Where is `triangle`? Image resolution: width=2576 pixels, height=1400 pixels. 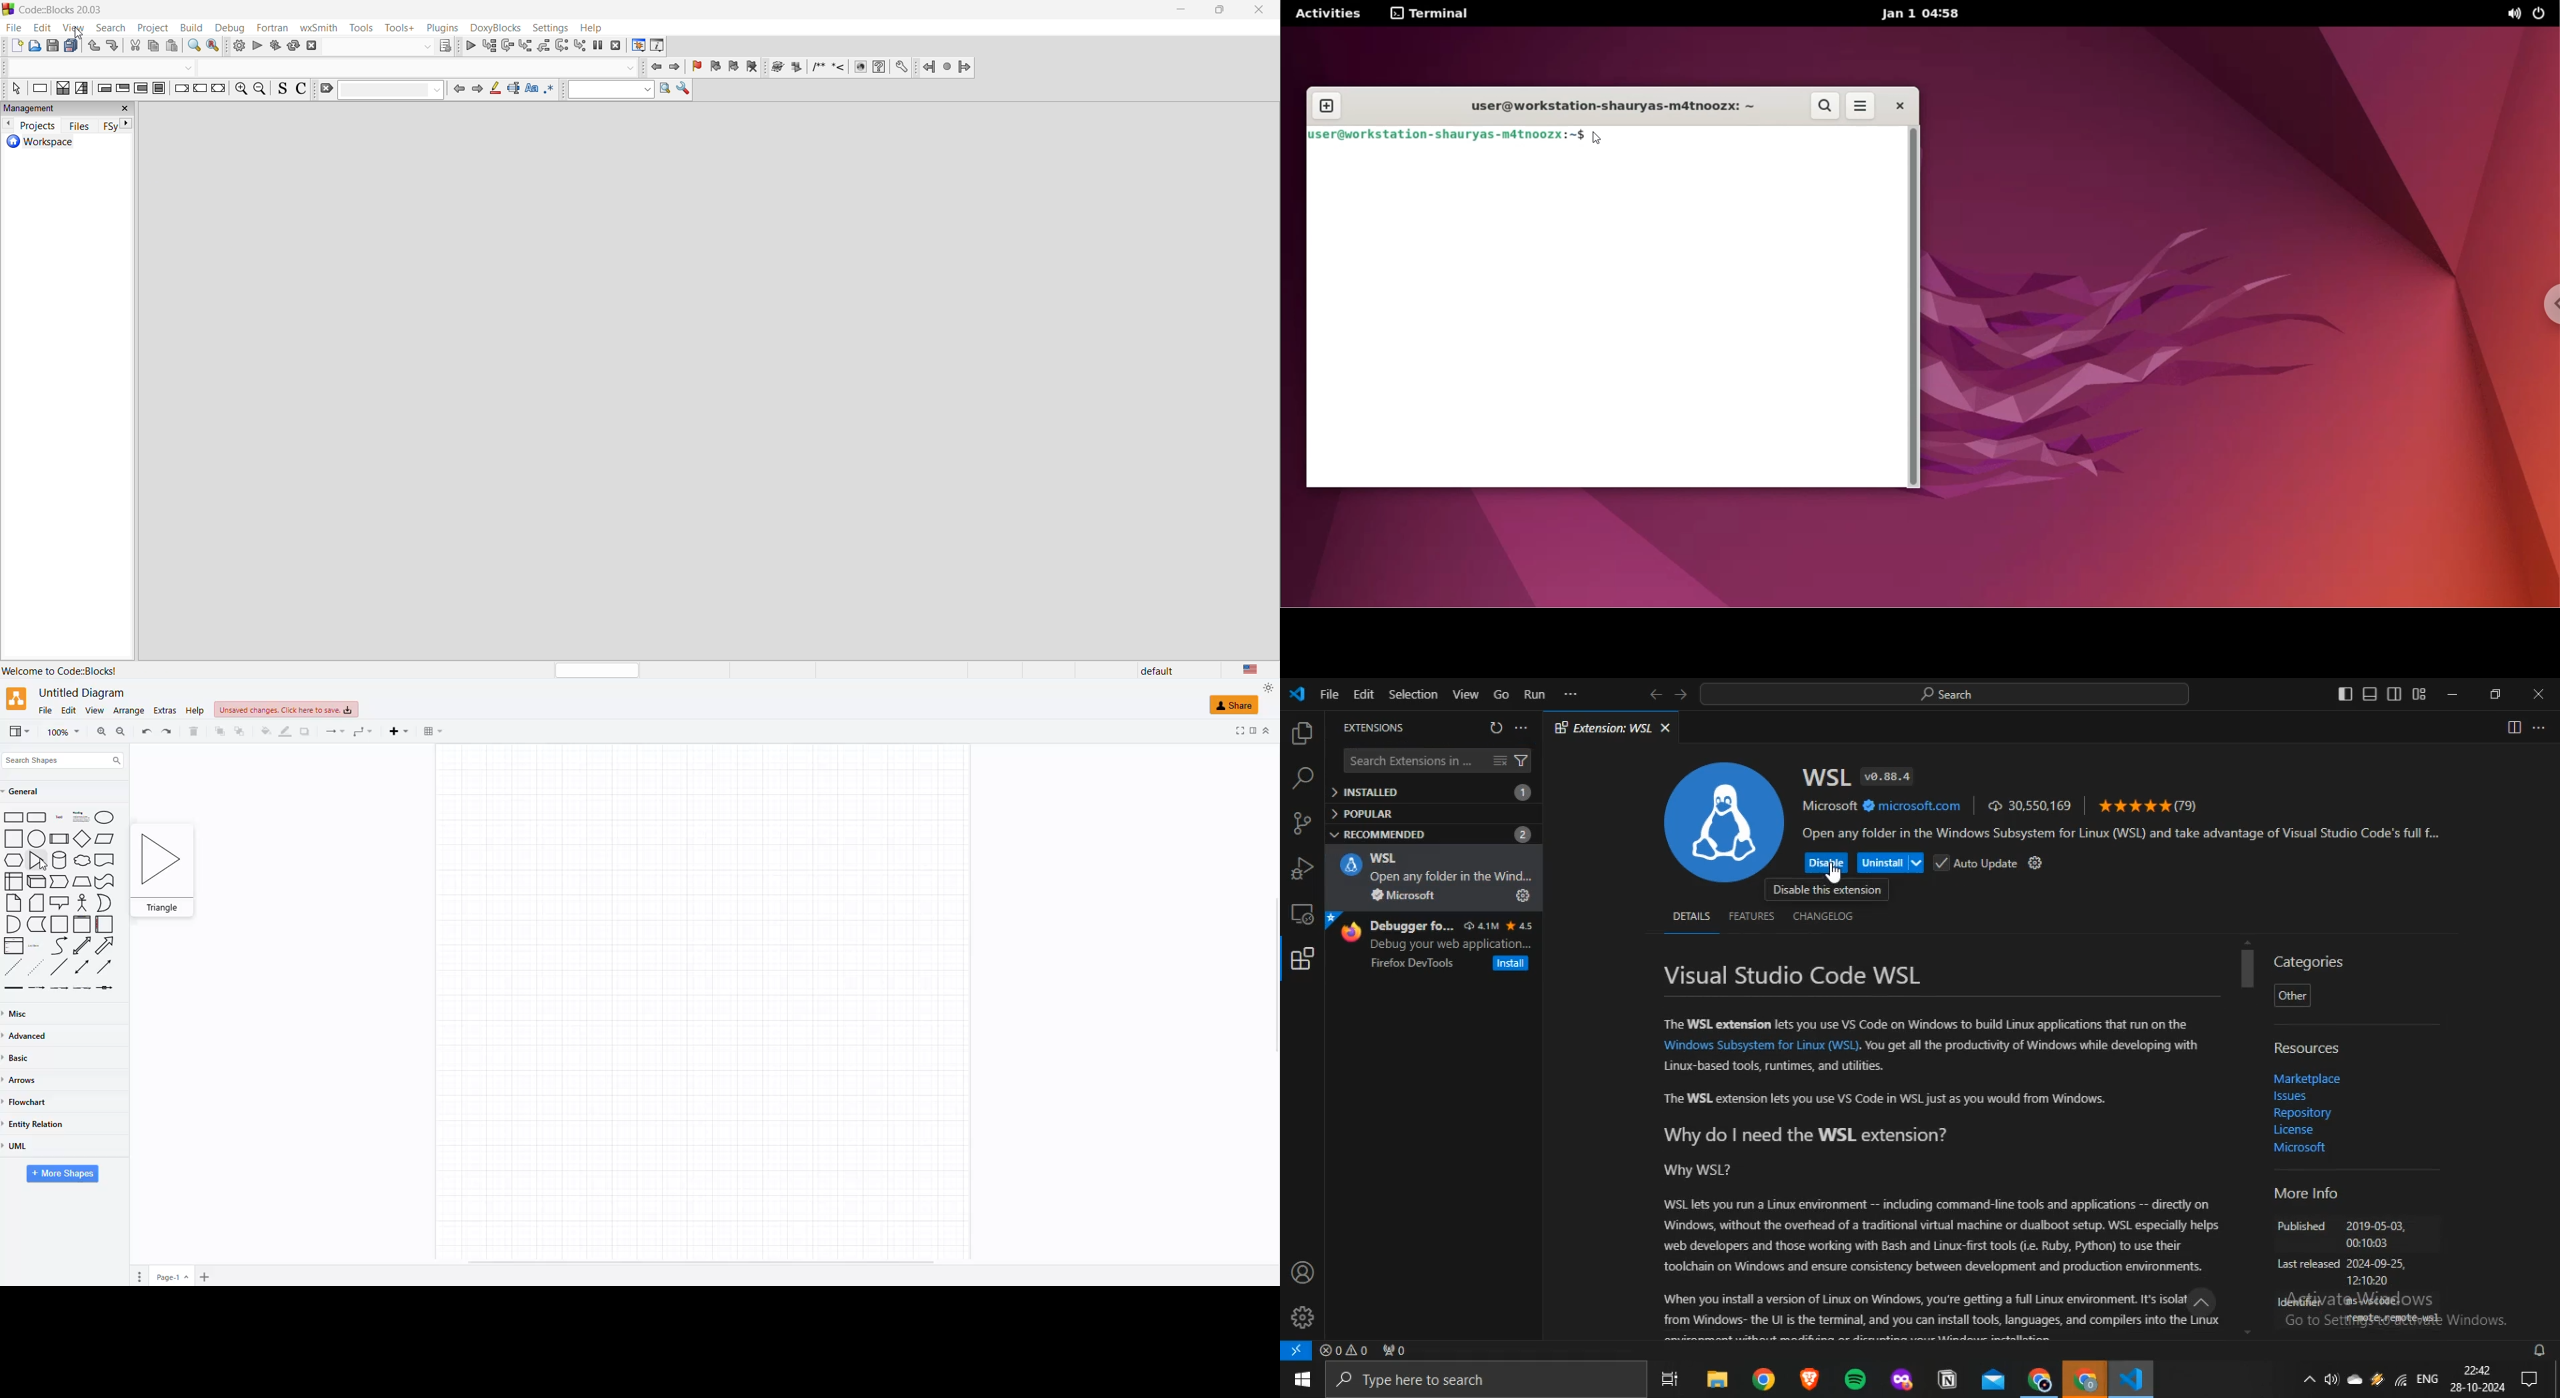 triangle is located at coordinates (165, 867).